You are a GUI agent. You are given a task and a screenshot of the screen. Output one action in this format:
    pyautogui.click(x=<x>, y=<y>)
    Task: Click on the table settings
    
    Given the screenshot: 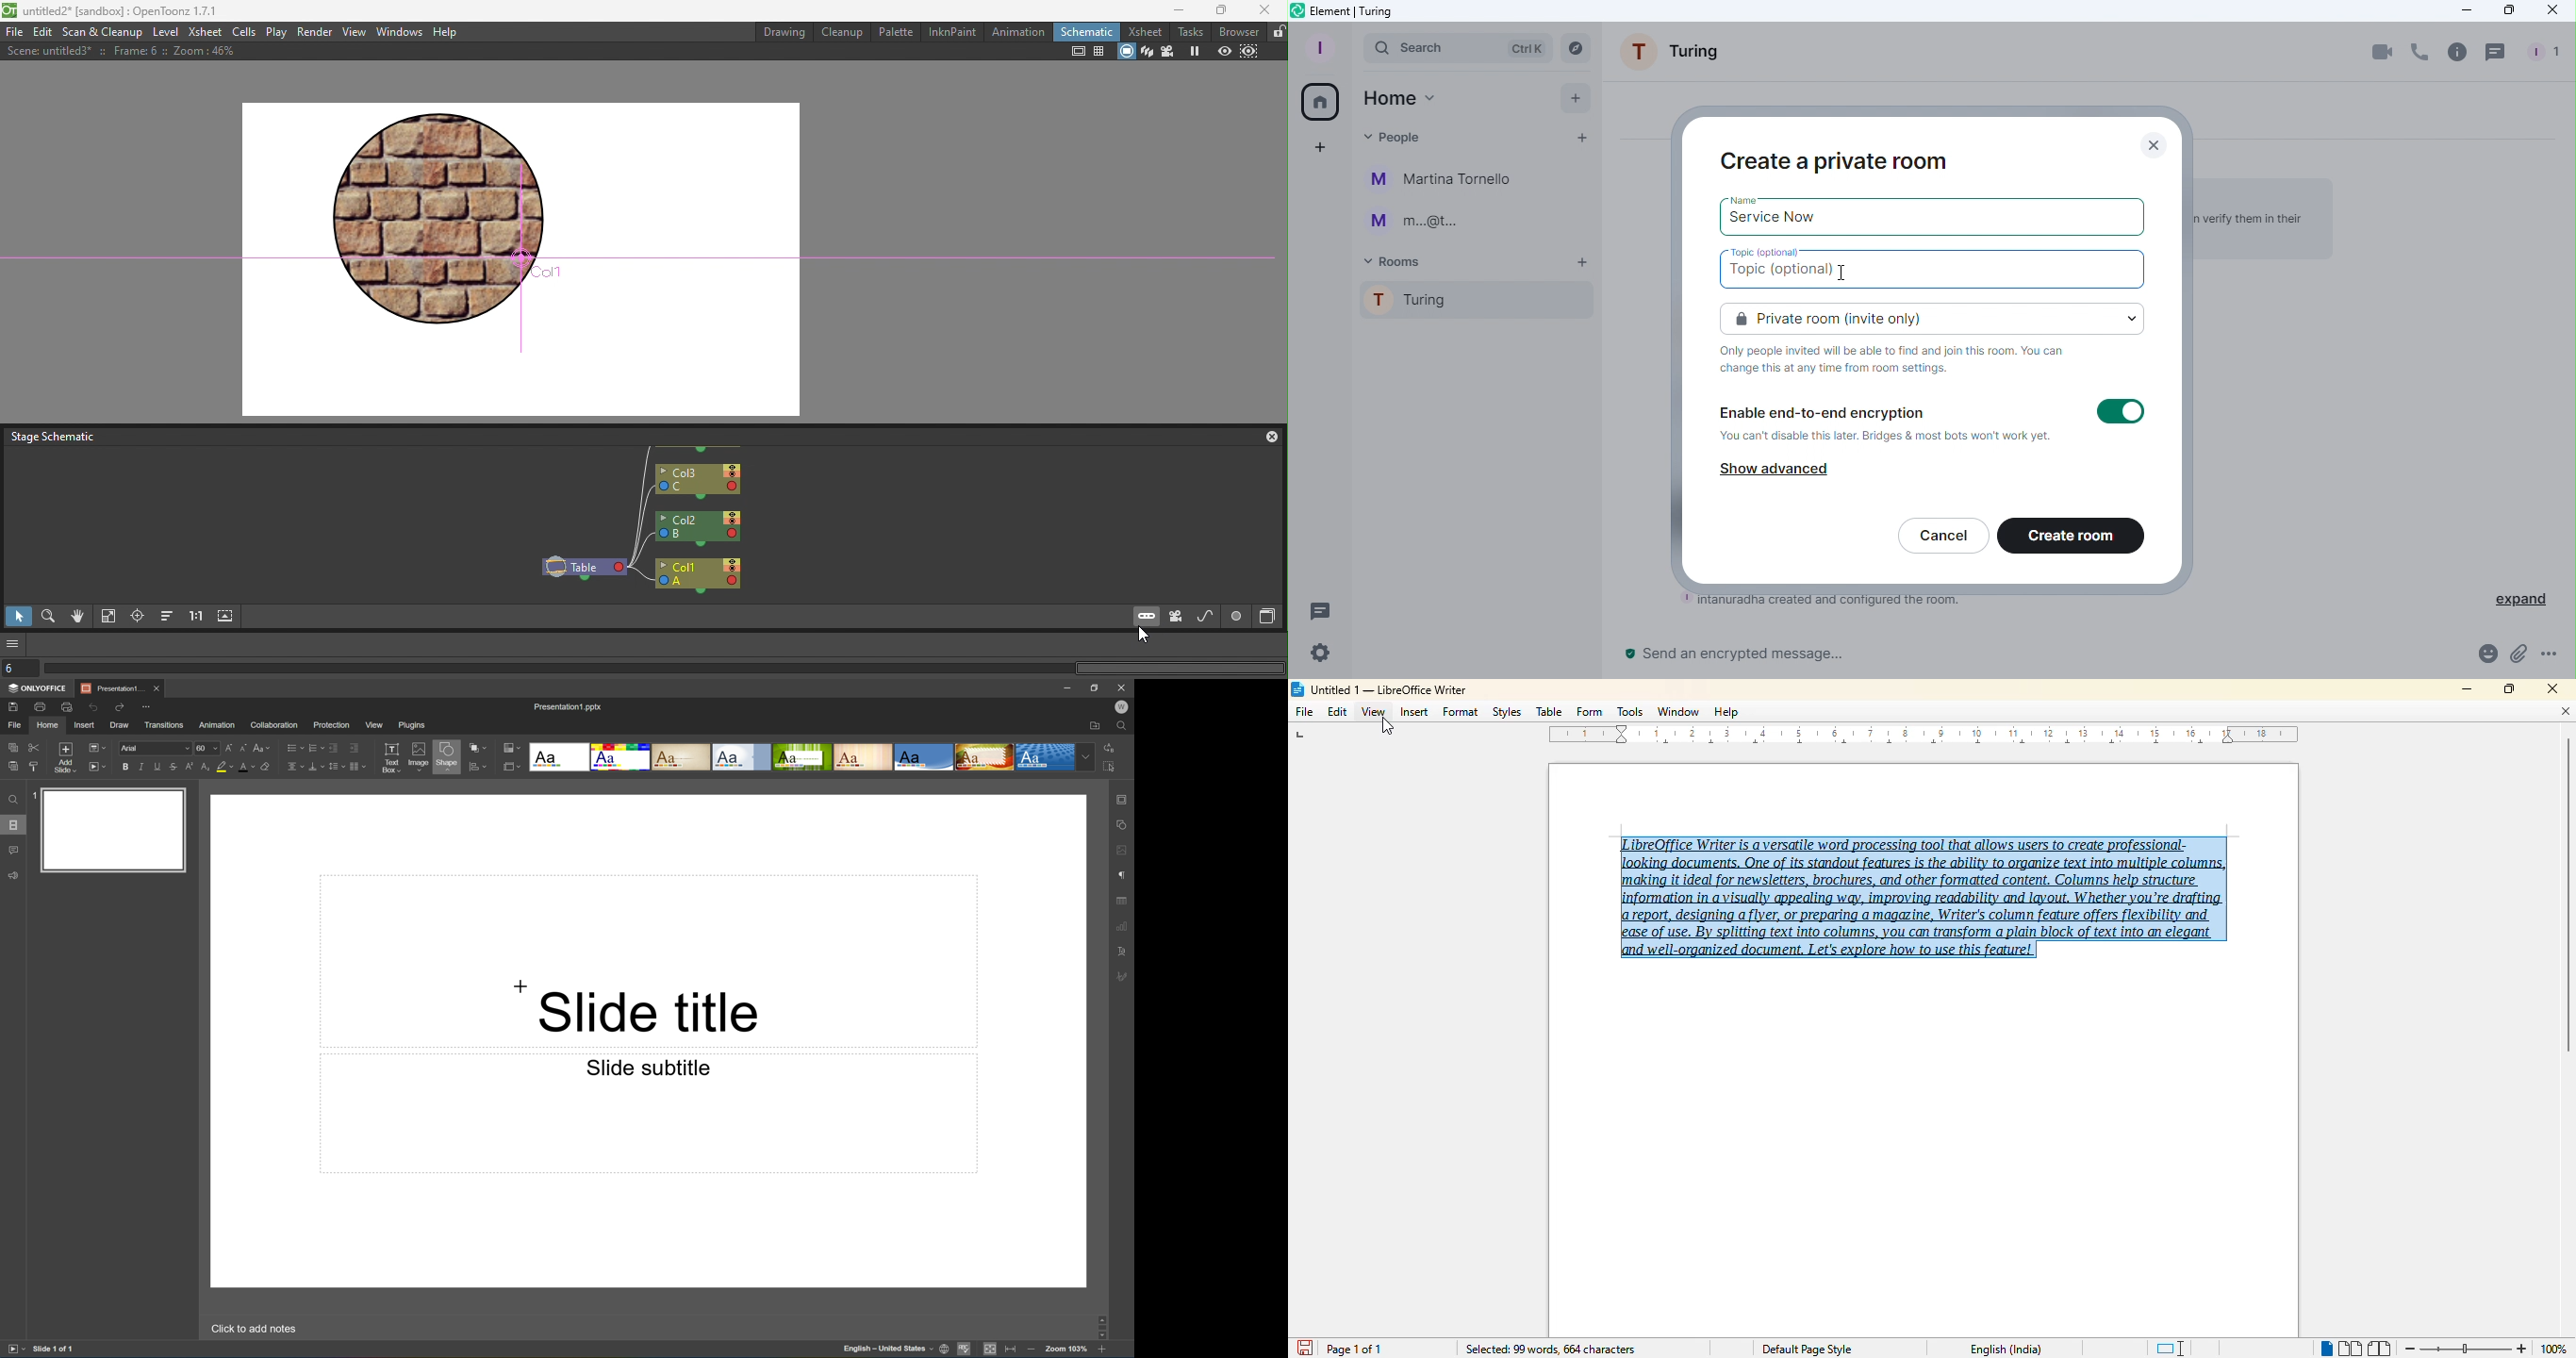 What is the action you would take?
    pyautogui.click(x=1122, y=899)
    